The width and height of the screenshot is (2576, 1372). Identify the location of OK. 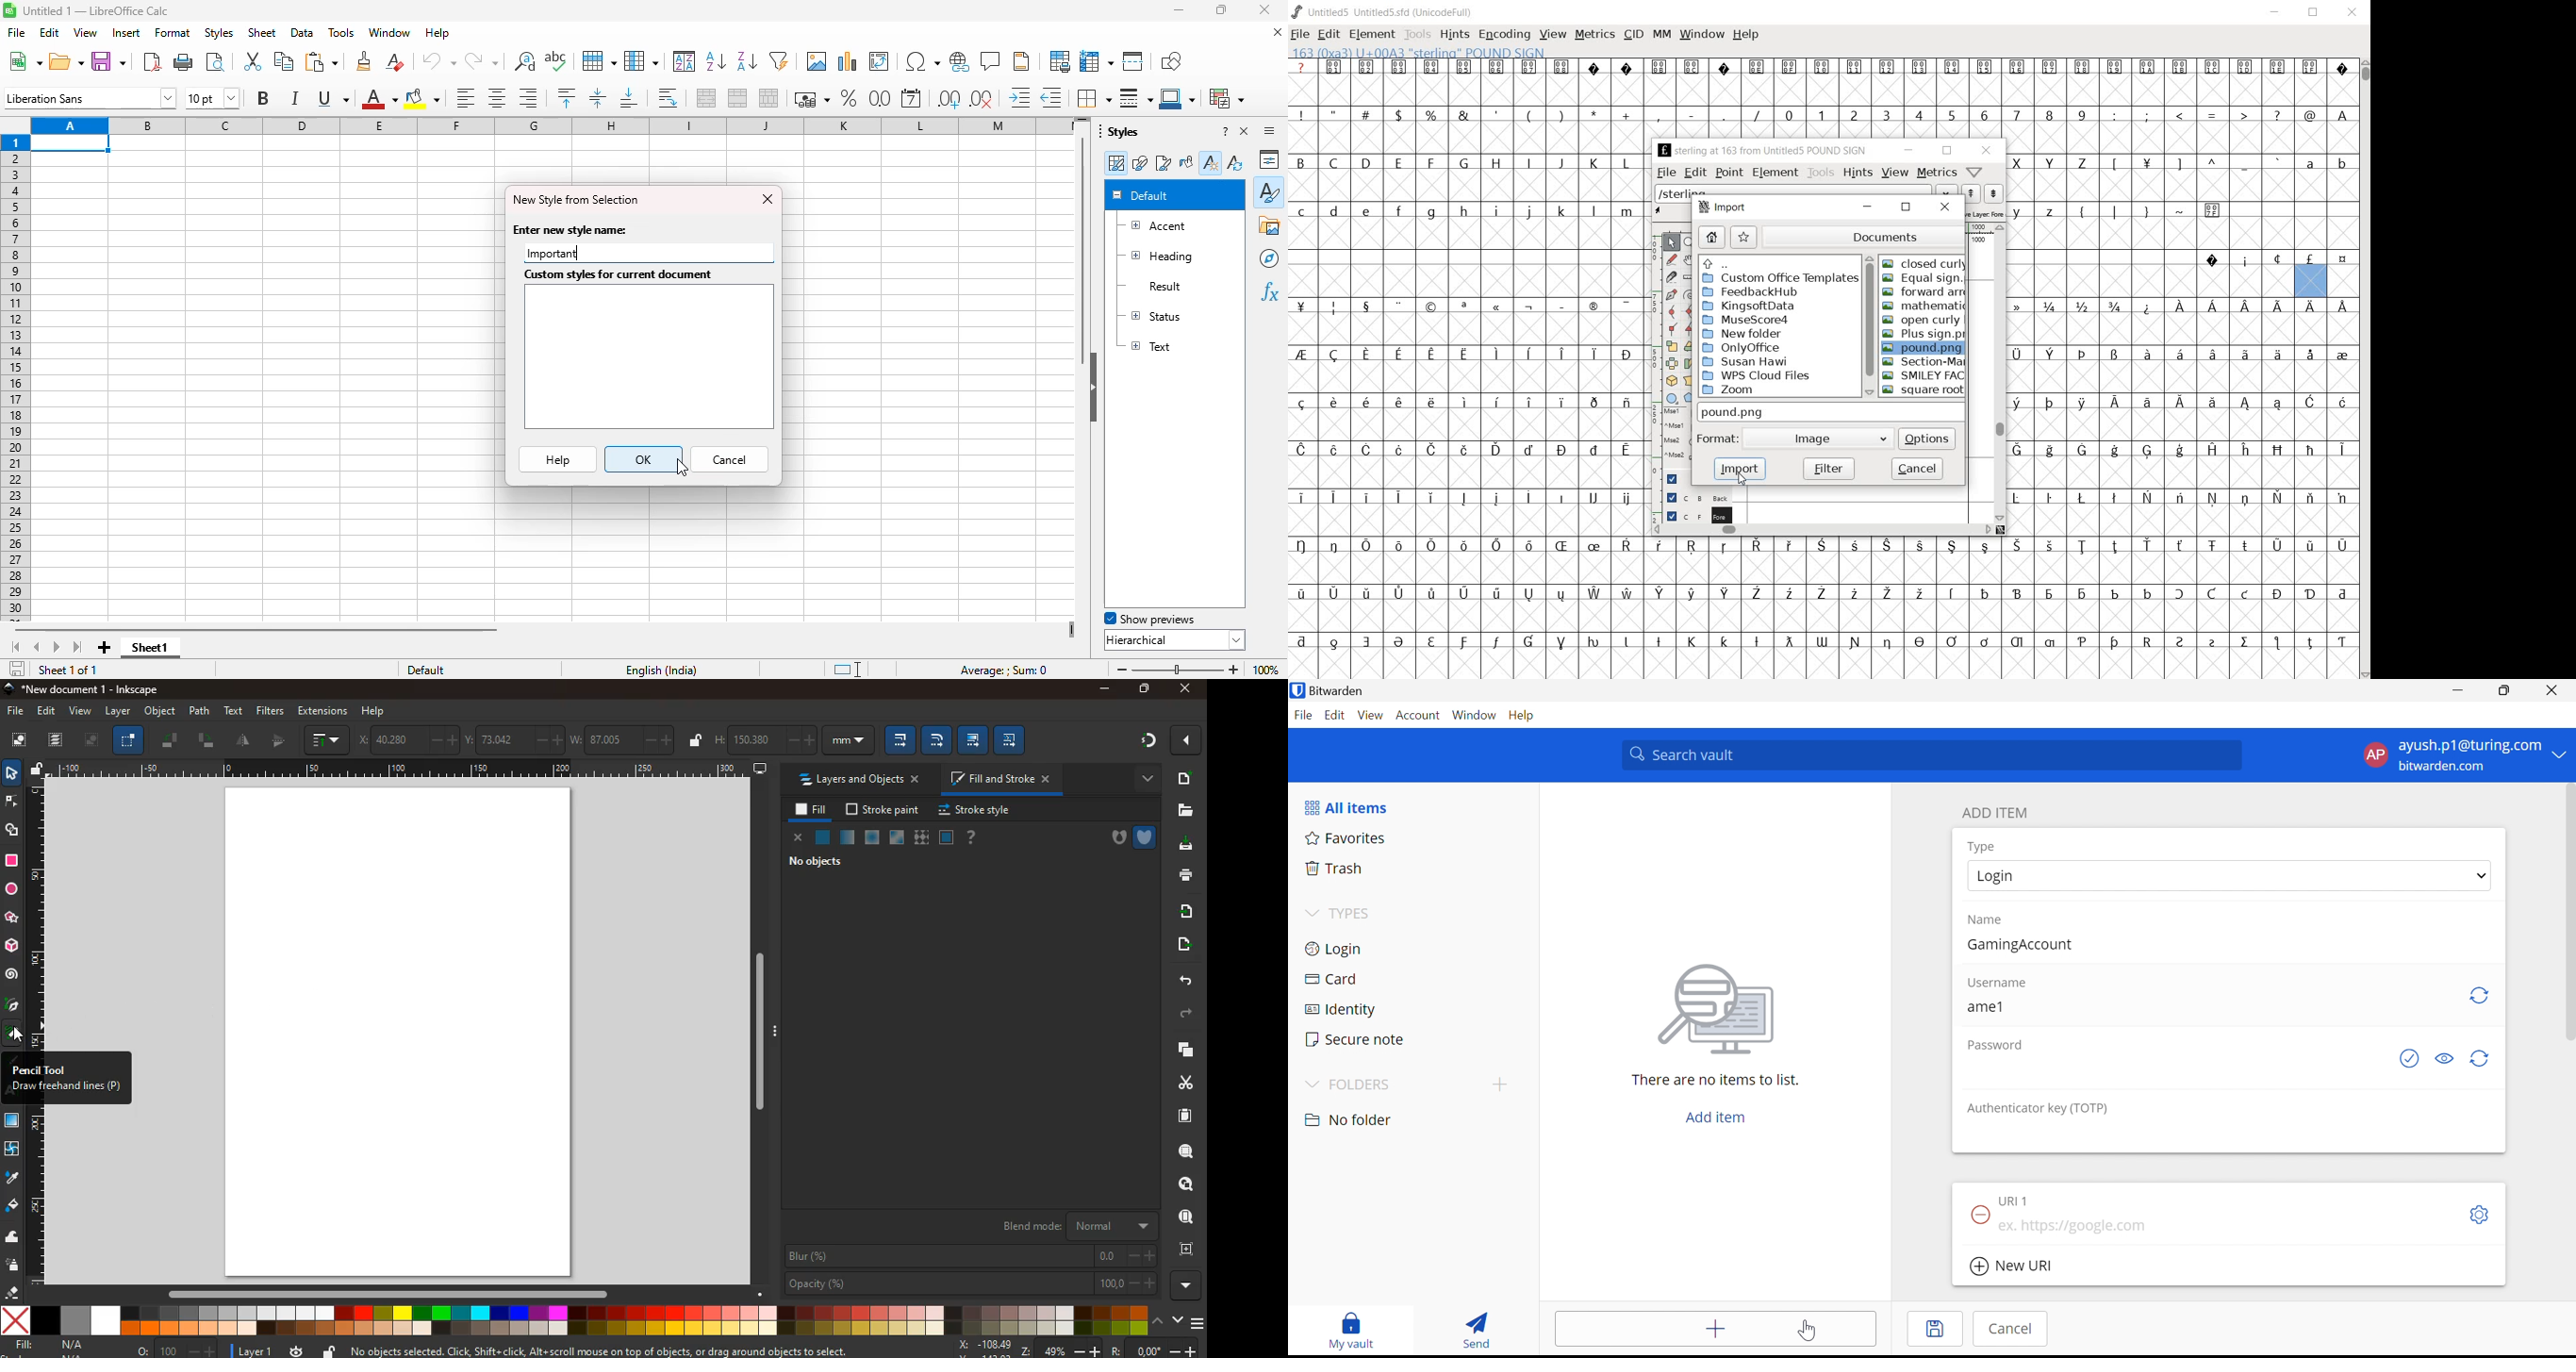
(644, 459).